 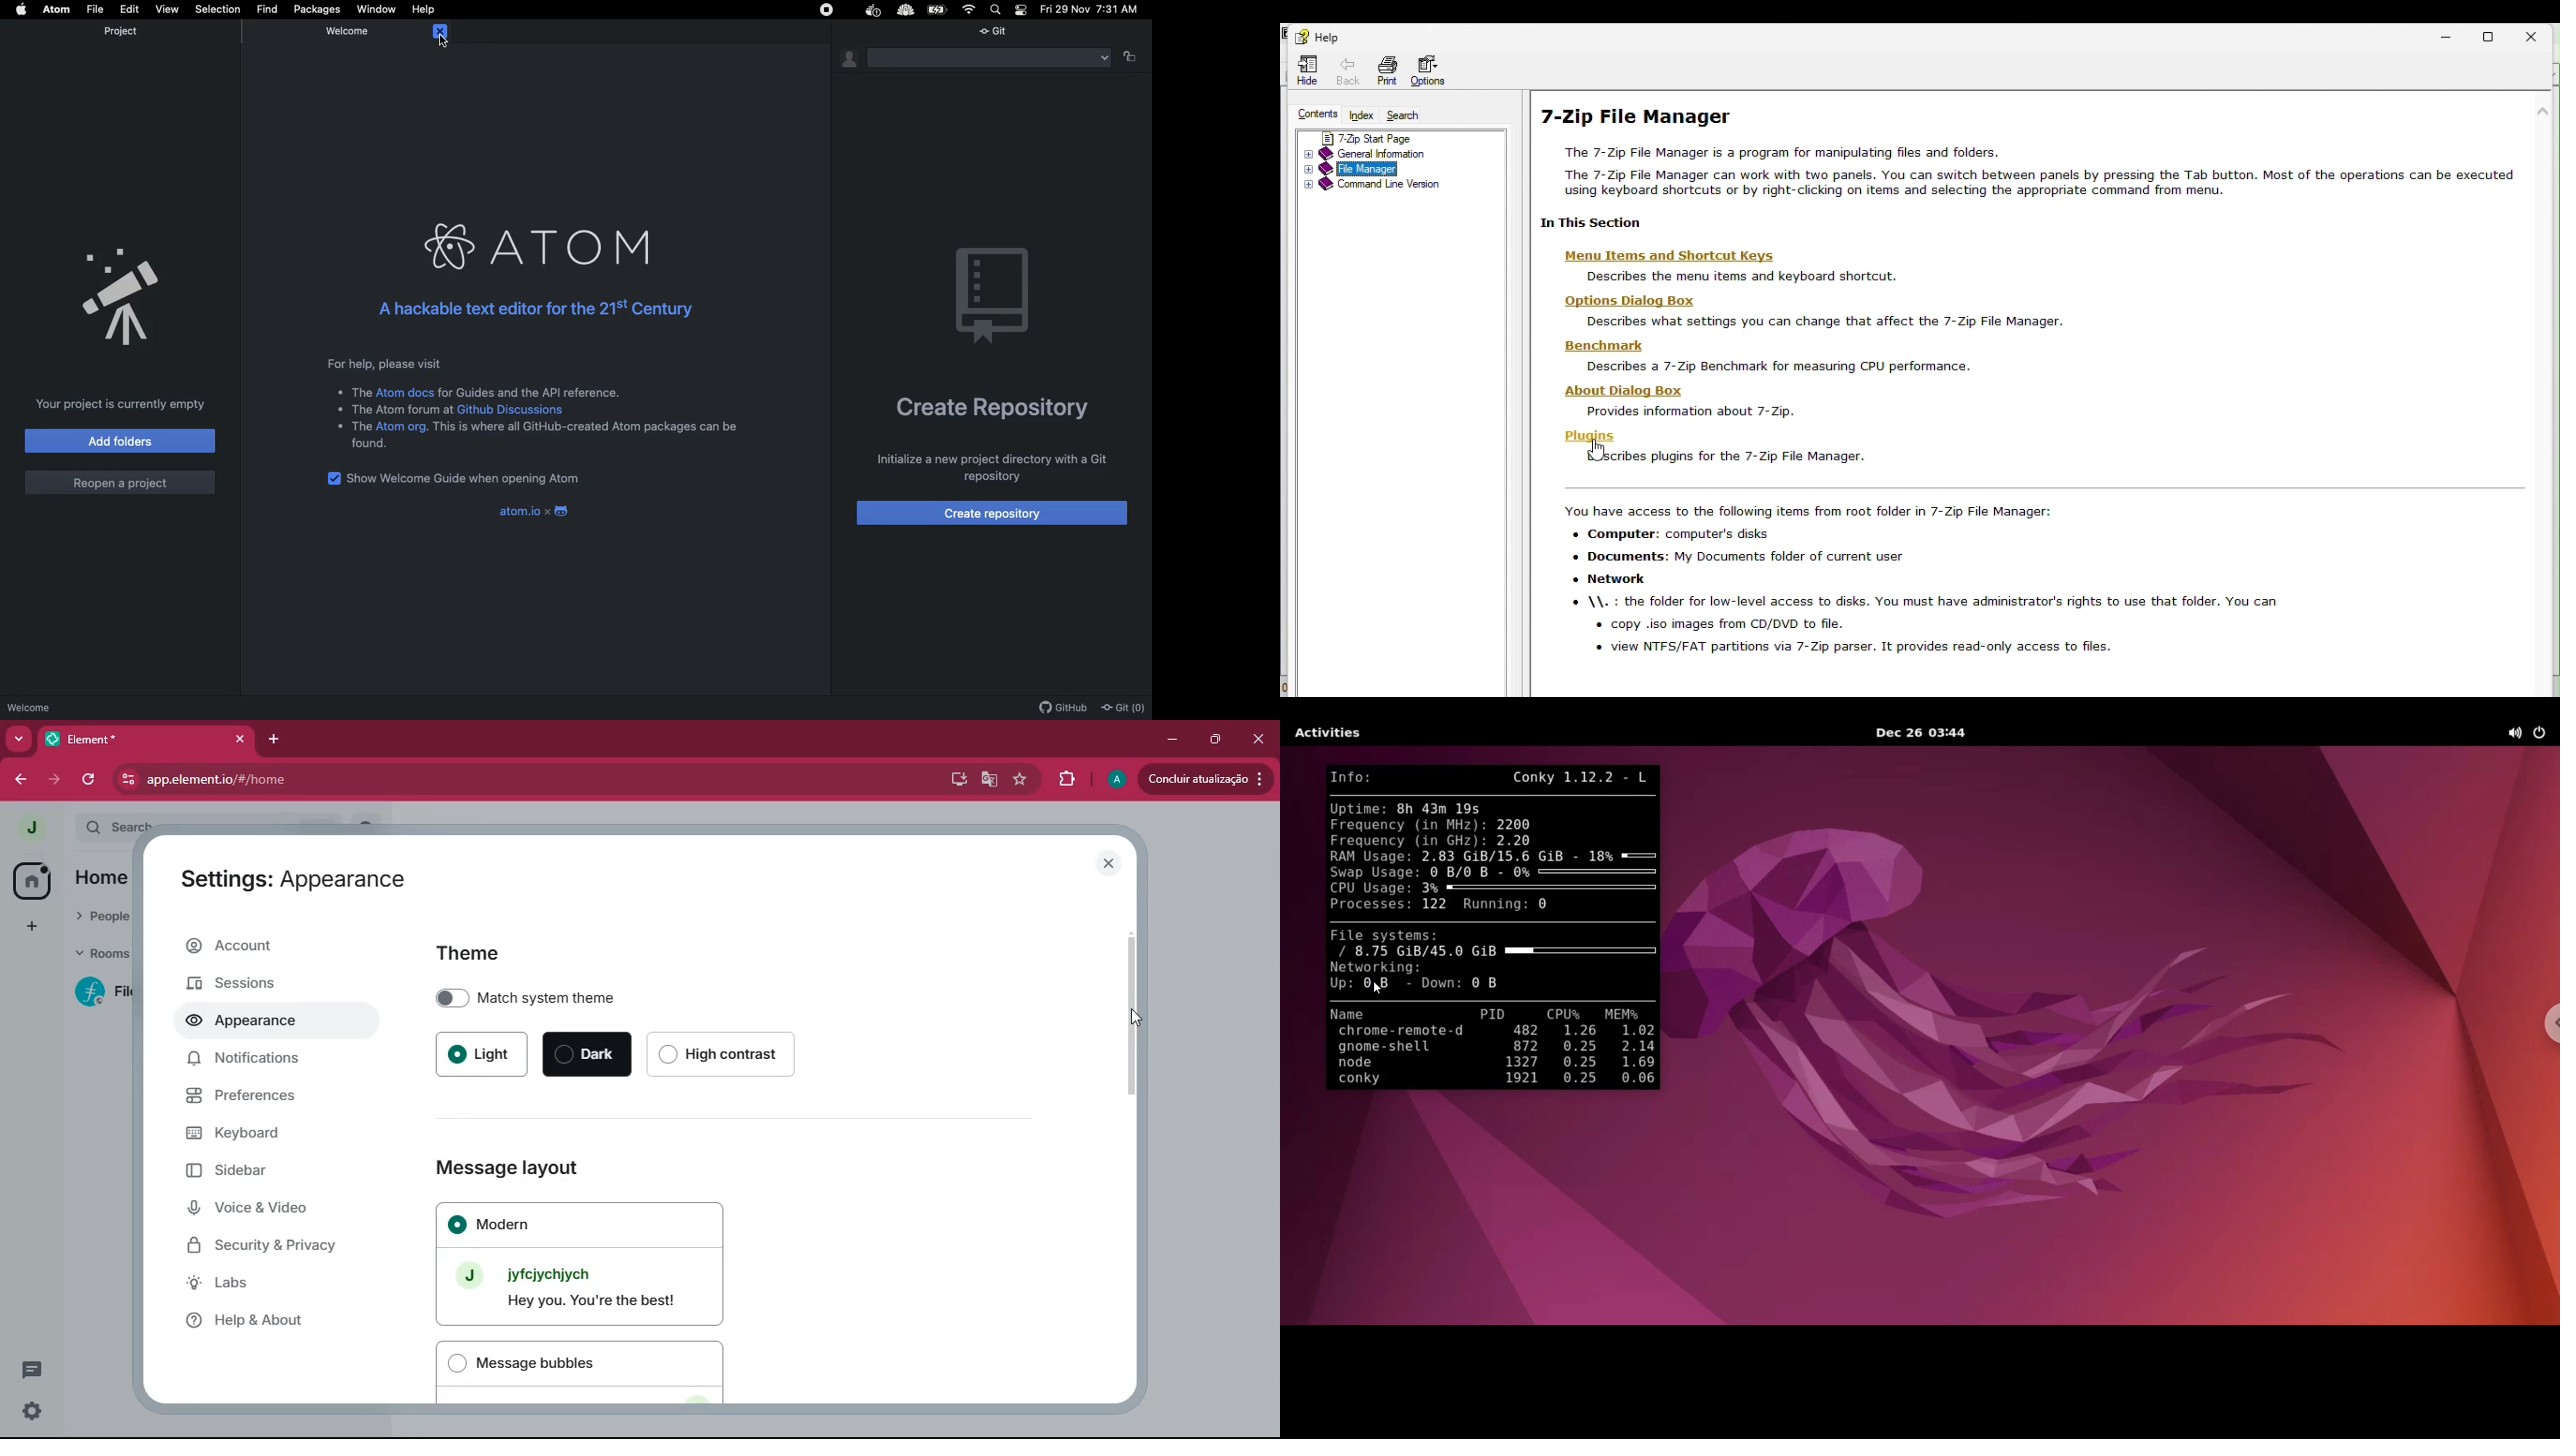 What do you see at coordinates (1654, 118) in the screenshot?
I see `7- zip file manager` at bounding box center [1654, 118].